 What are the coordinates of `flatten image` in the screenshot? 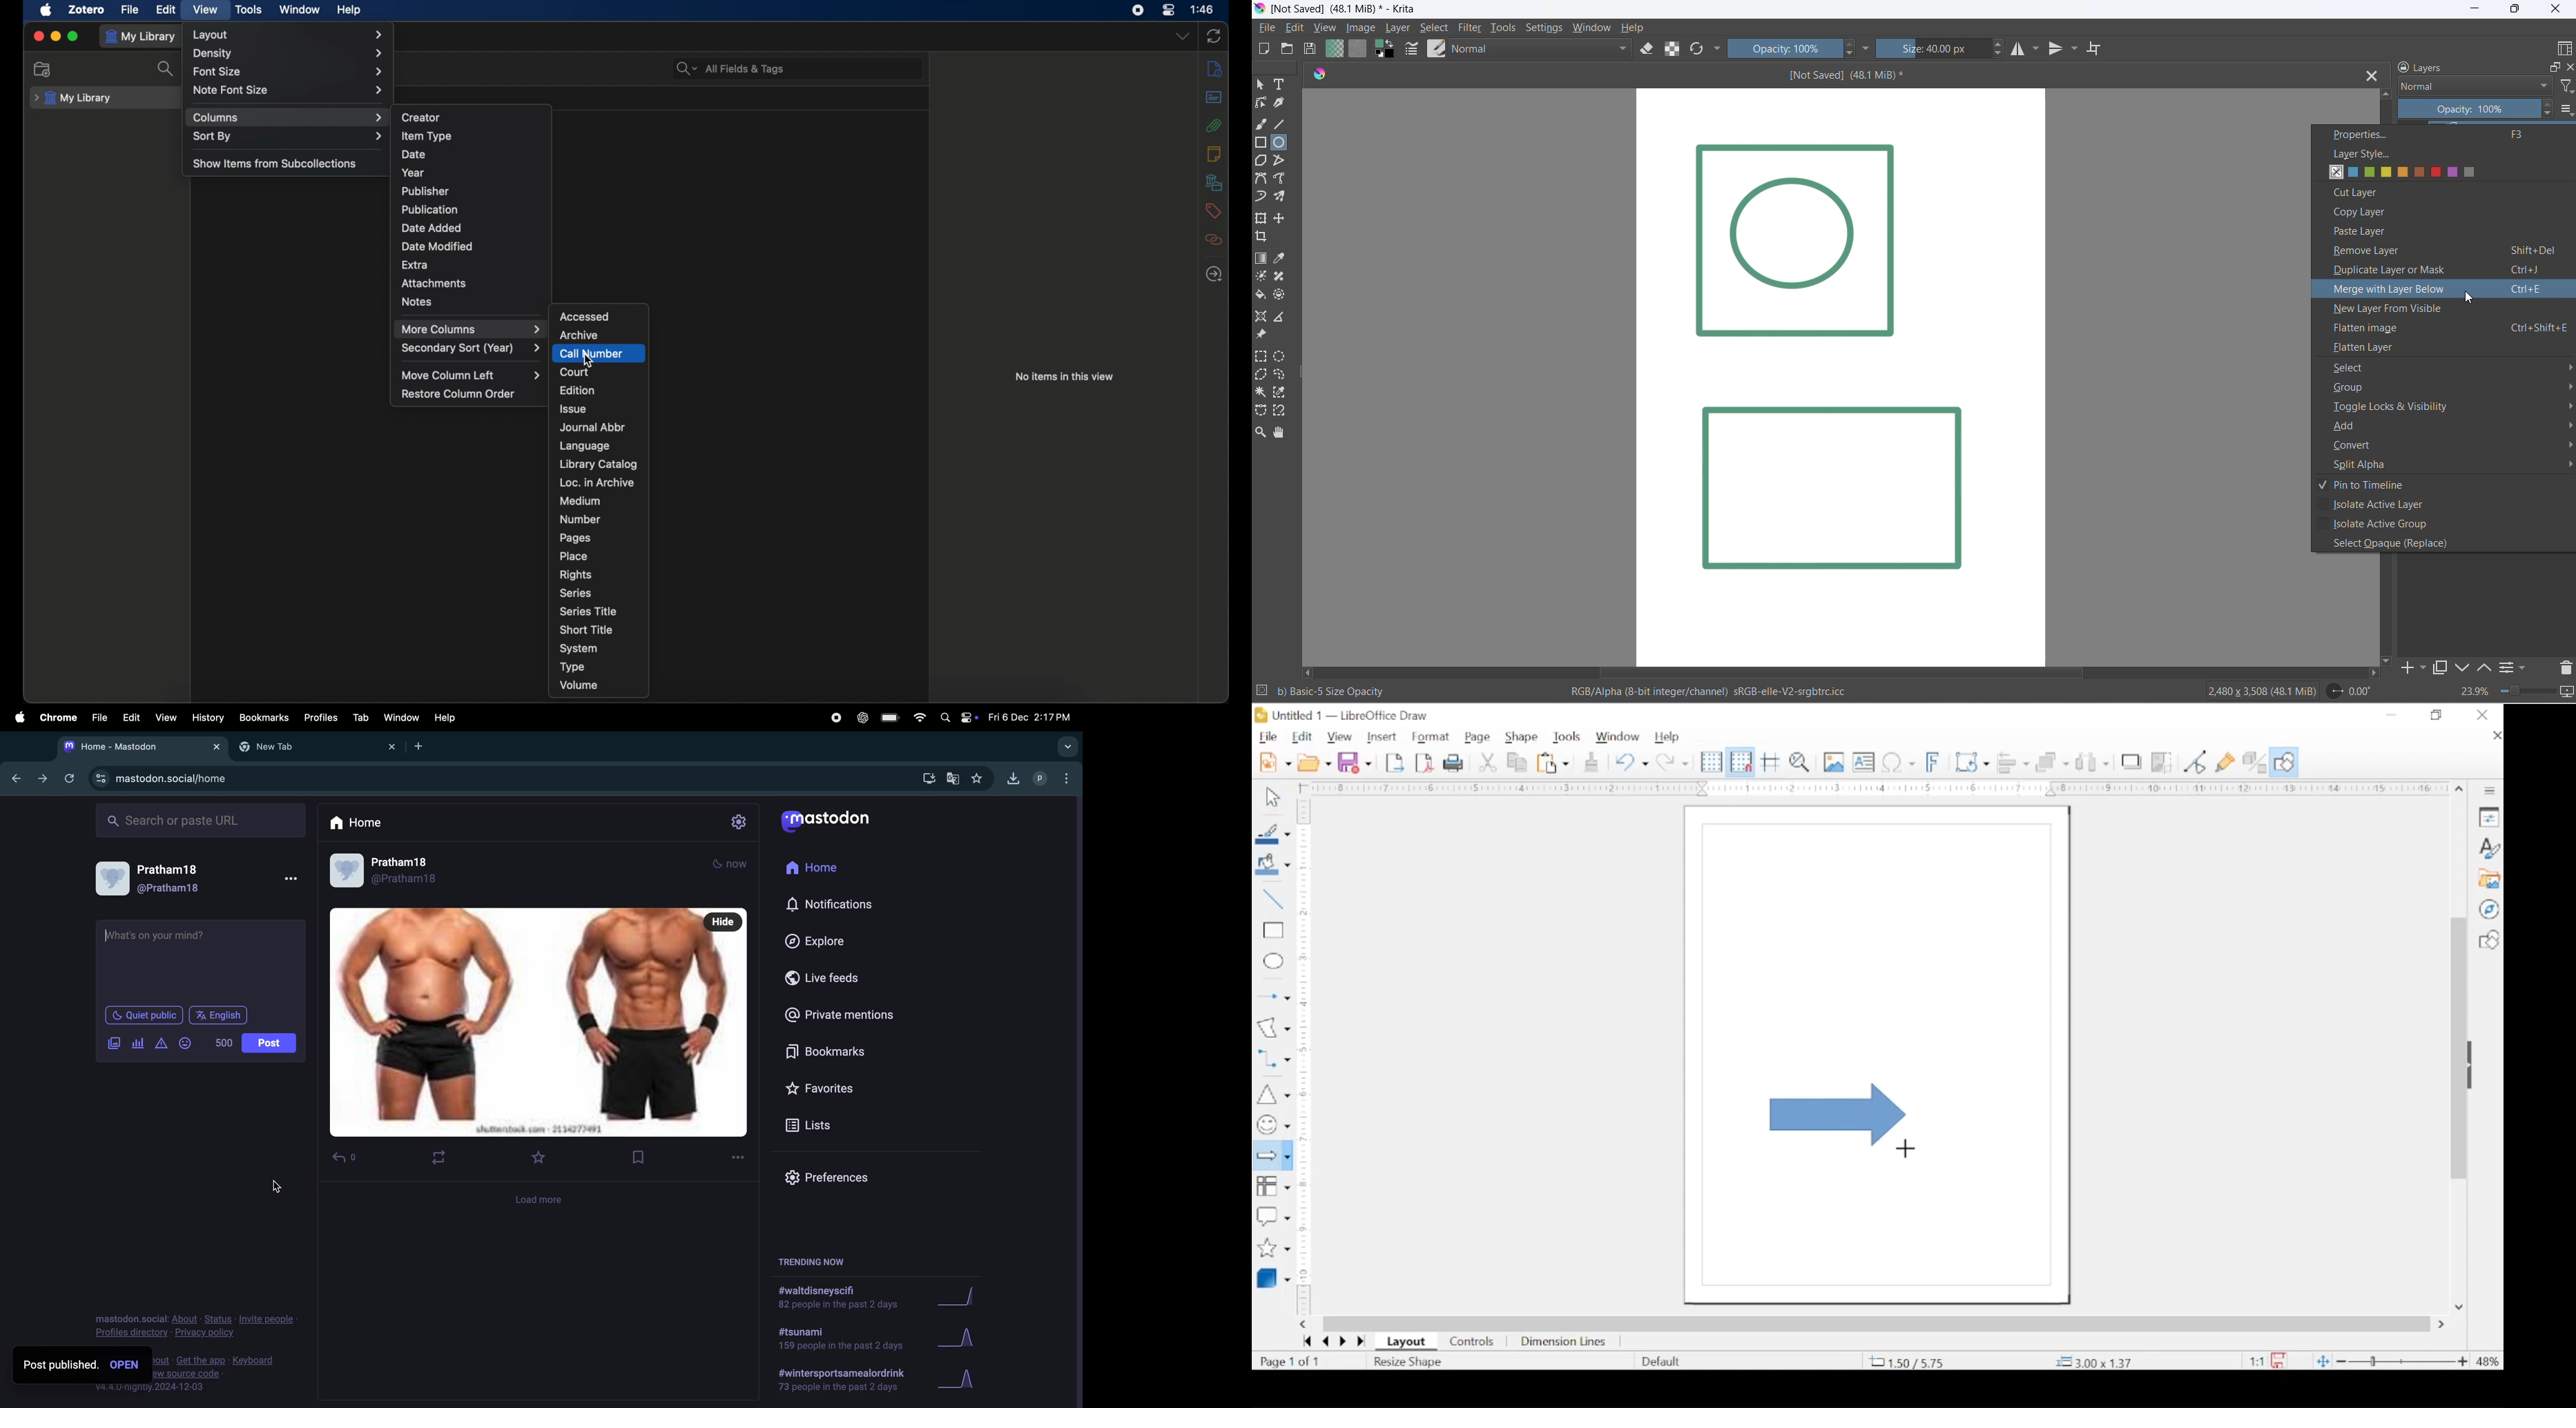 It's located at (2446, 328).